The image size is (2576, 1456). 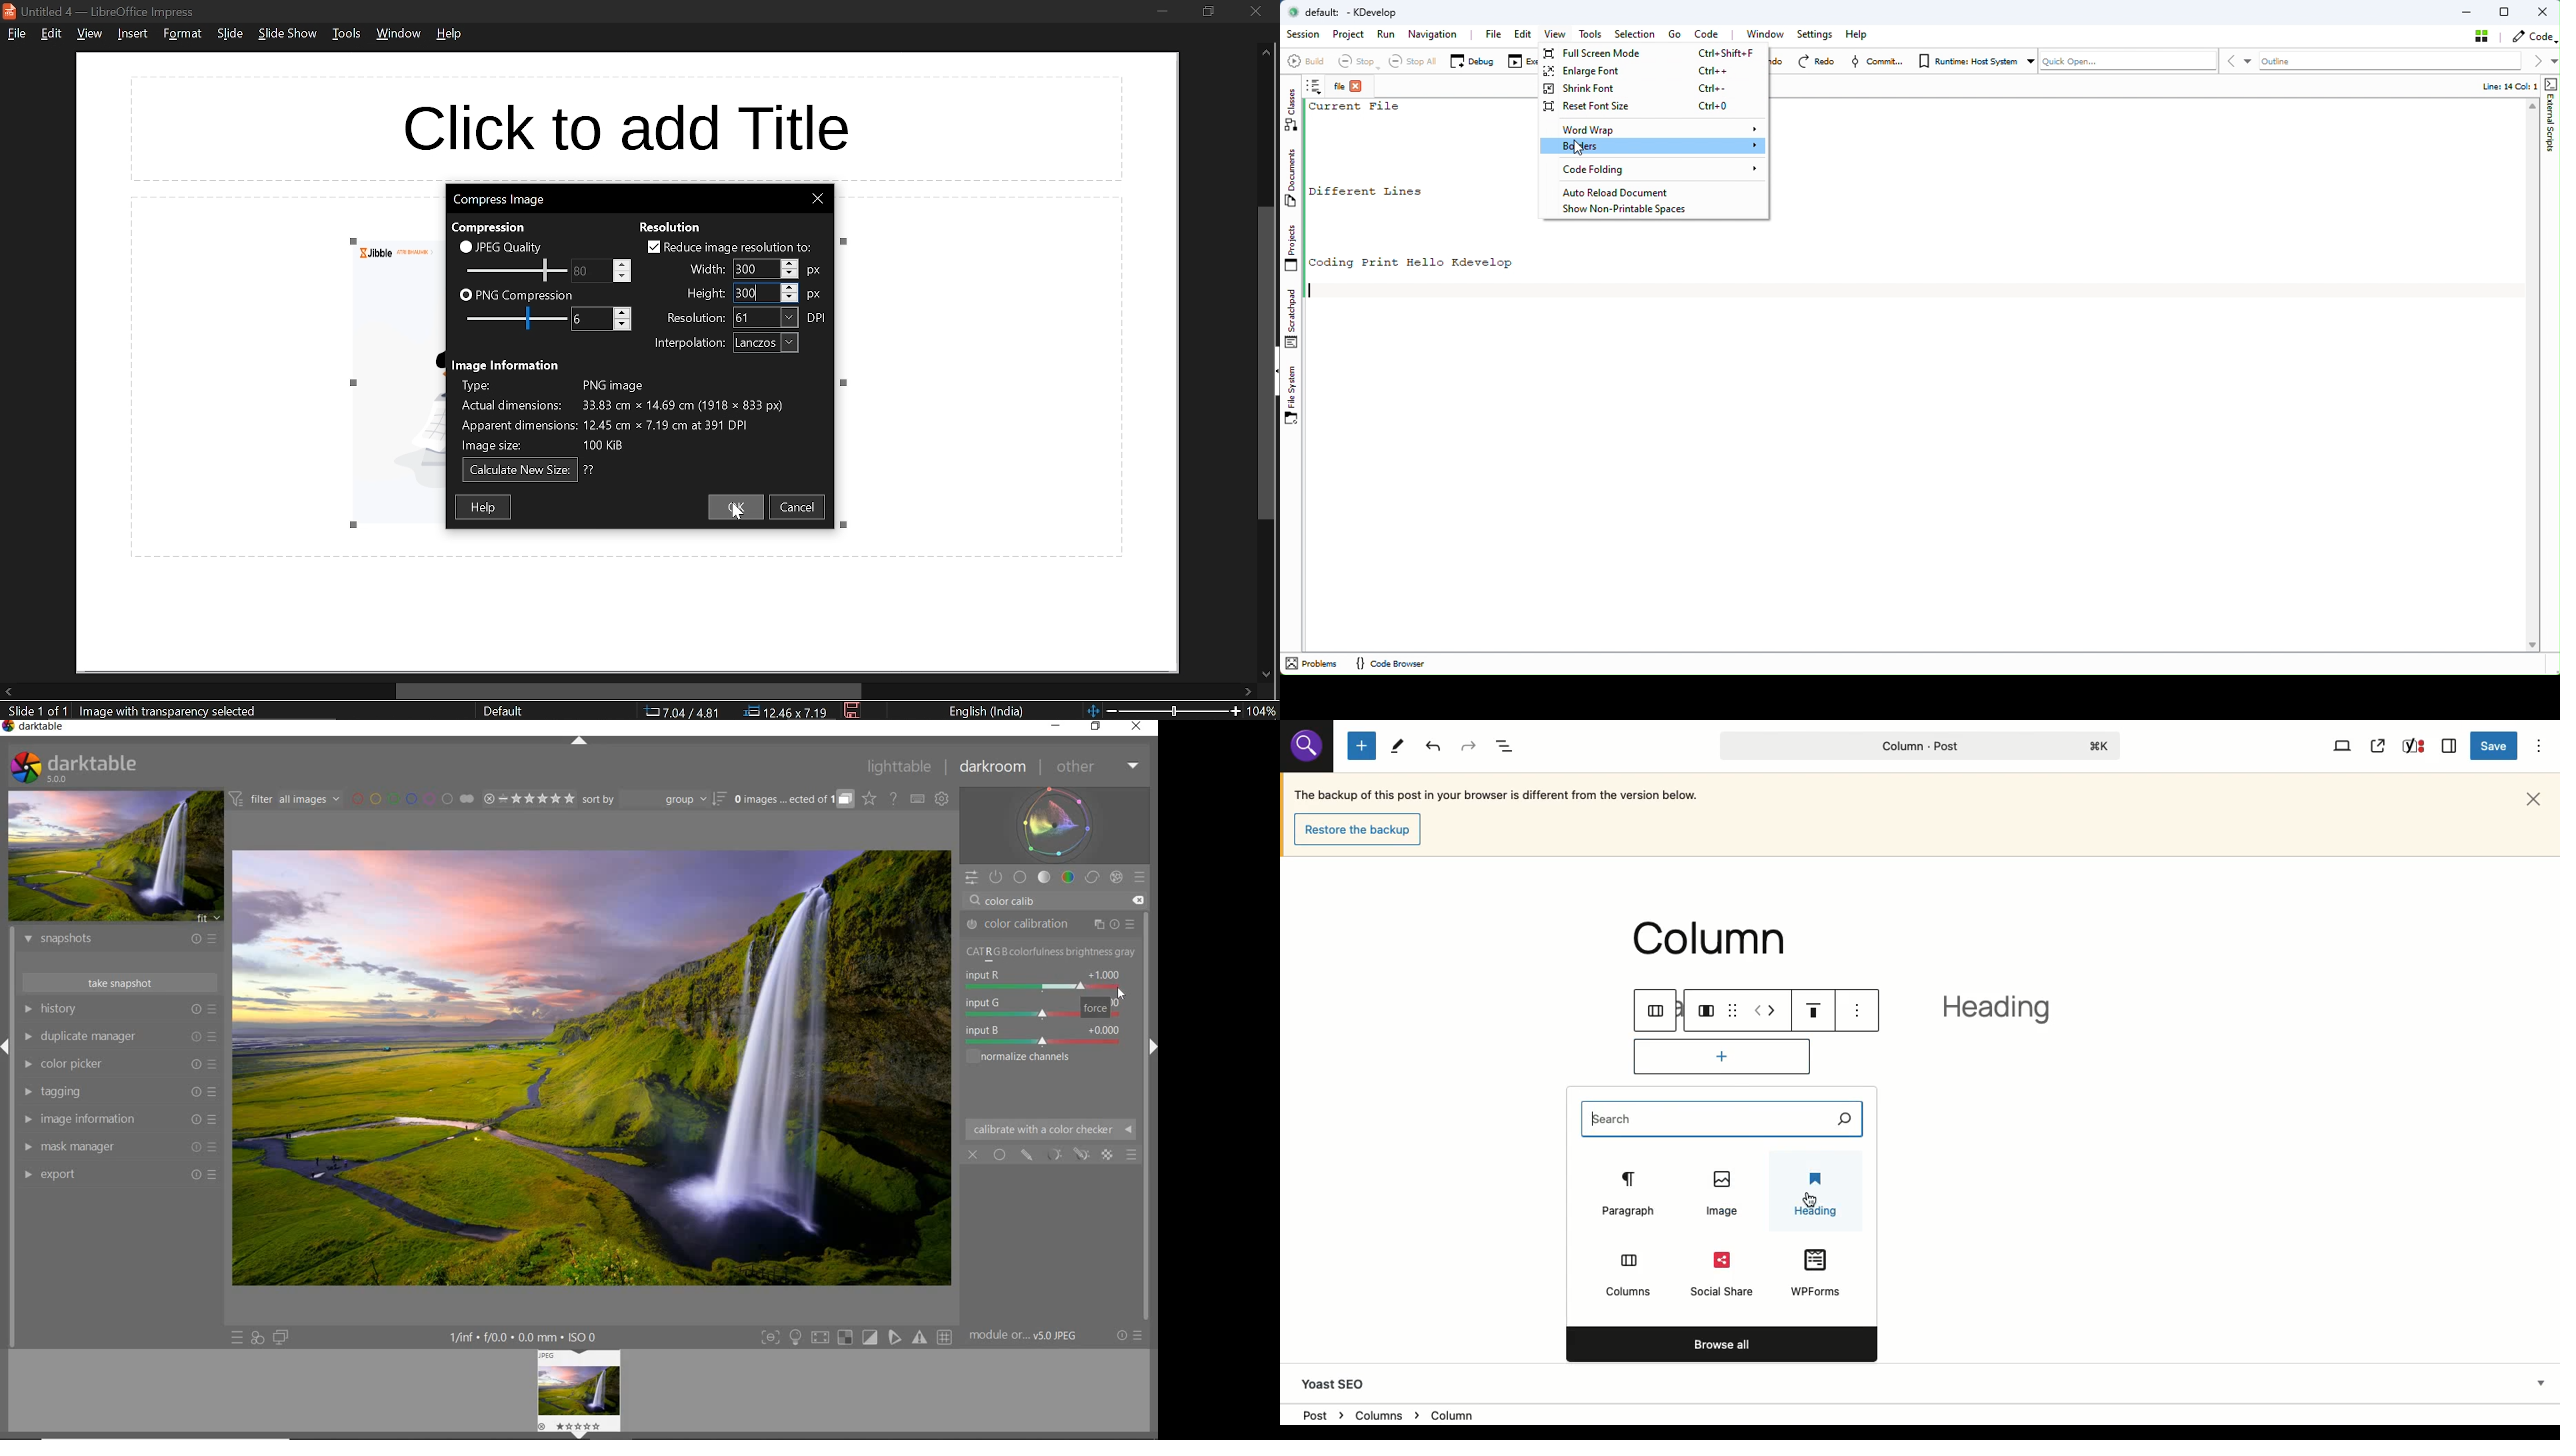 What do you see at coordinates (1152, 1046) in the screenshot?
I see `Expand/Collapse` at bounding box center [1152, 1046].